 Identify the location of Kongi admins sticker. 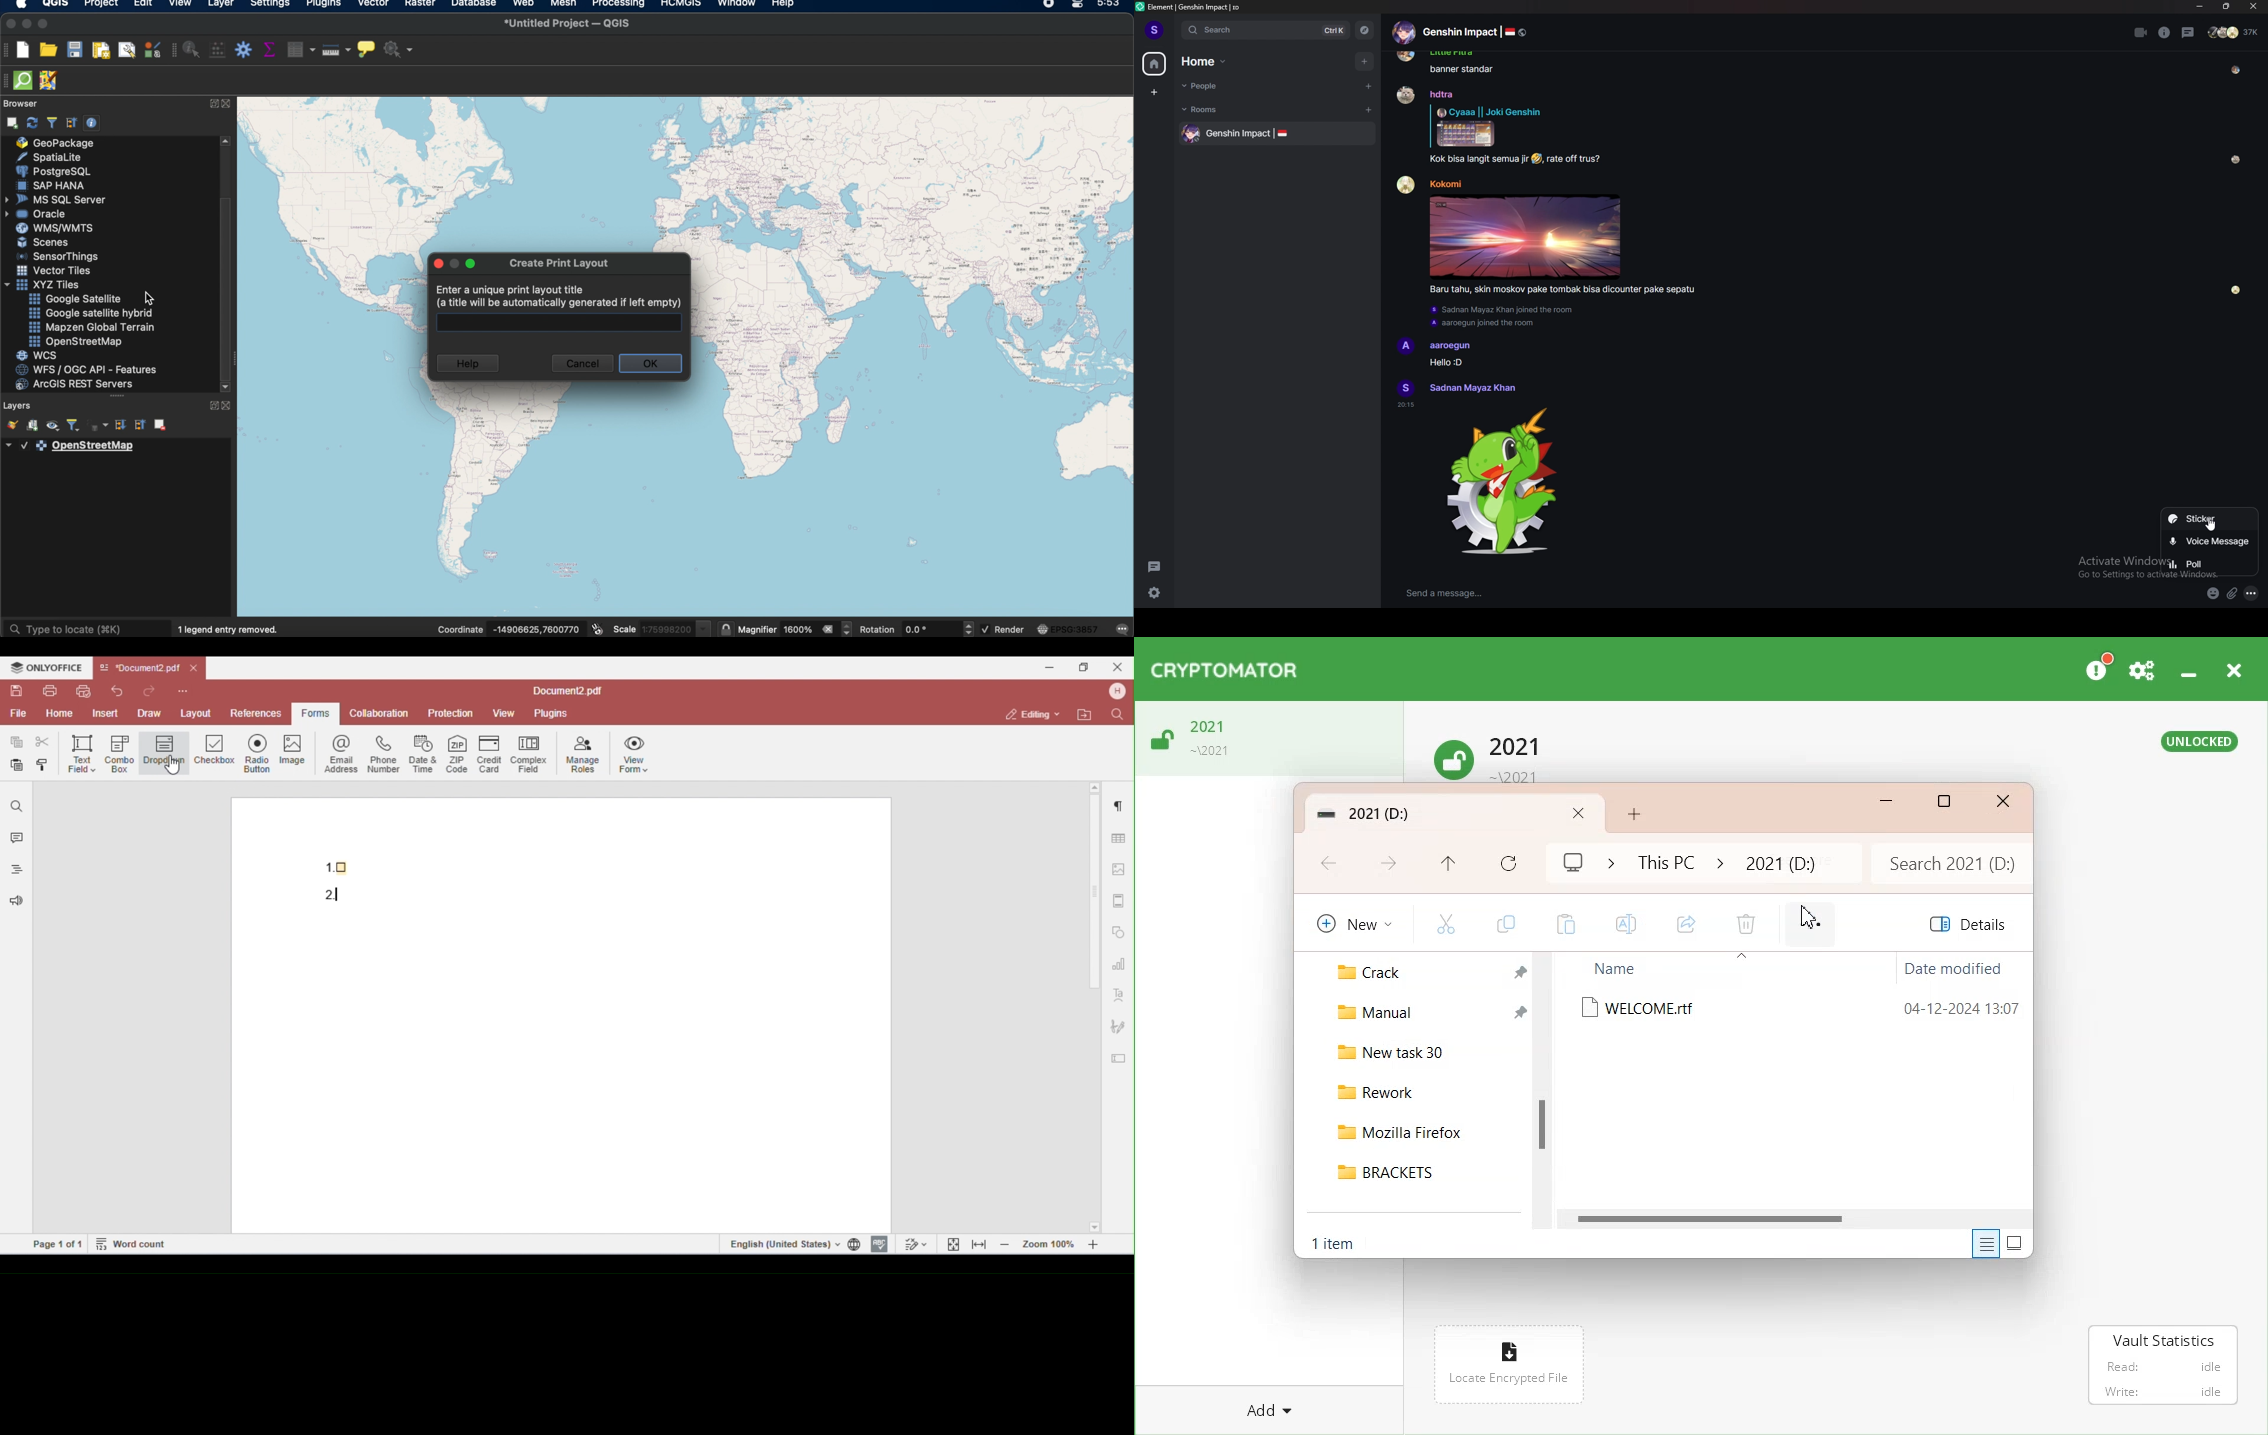
(1501, 482).